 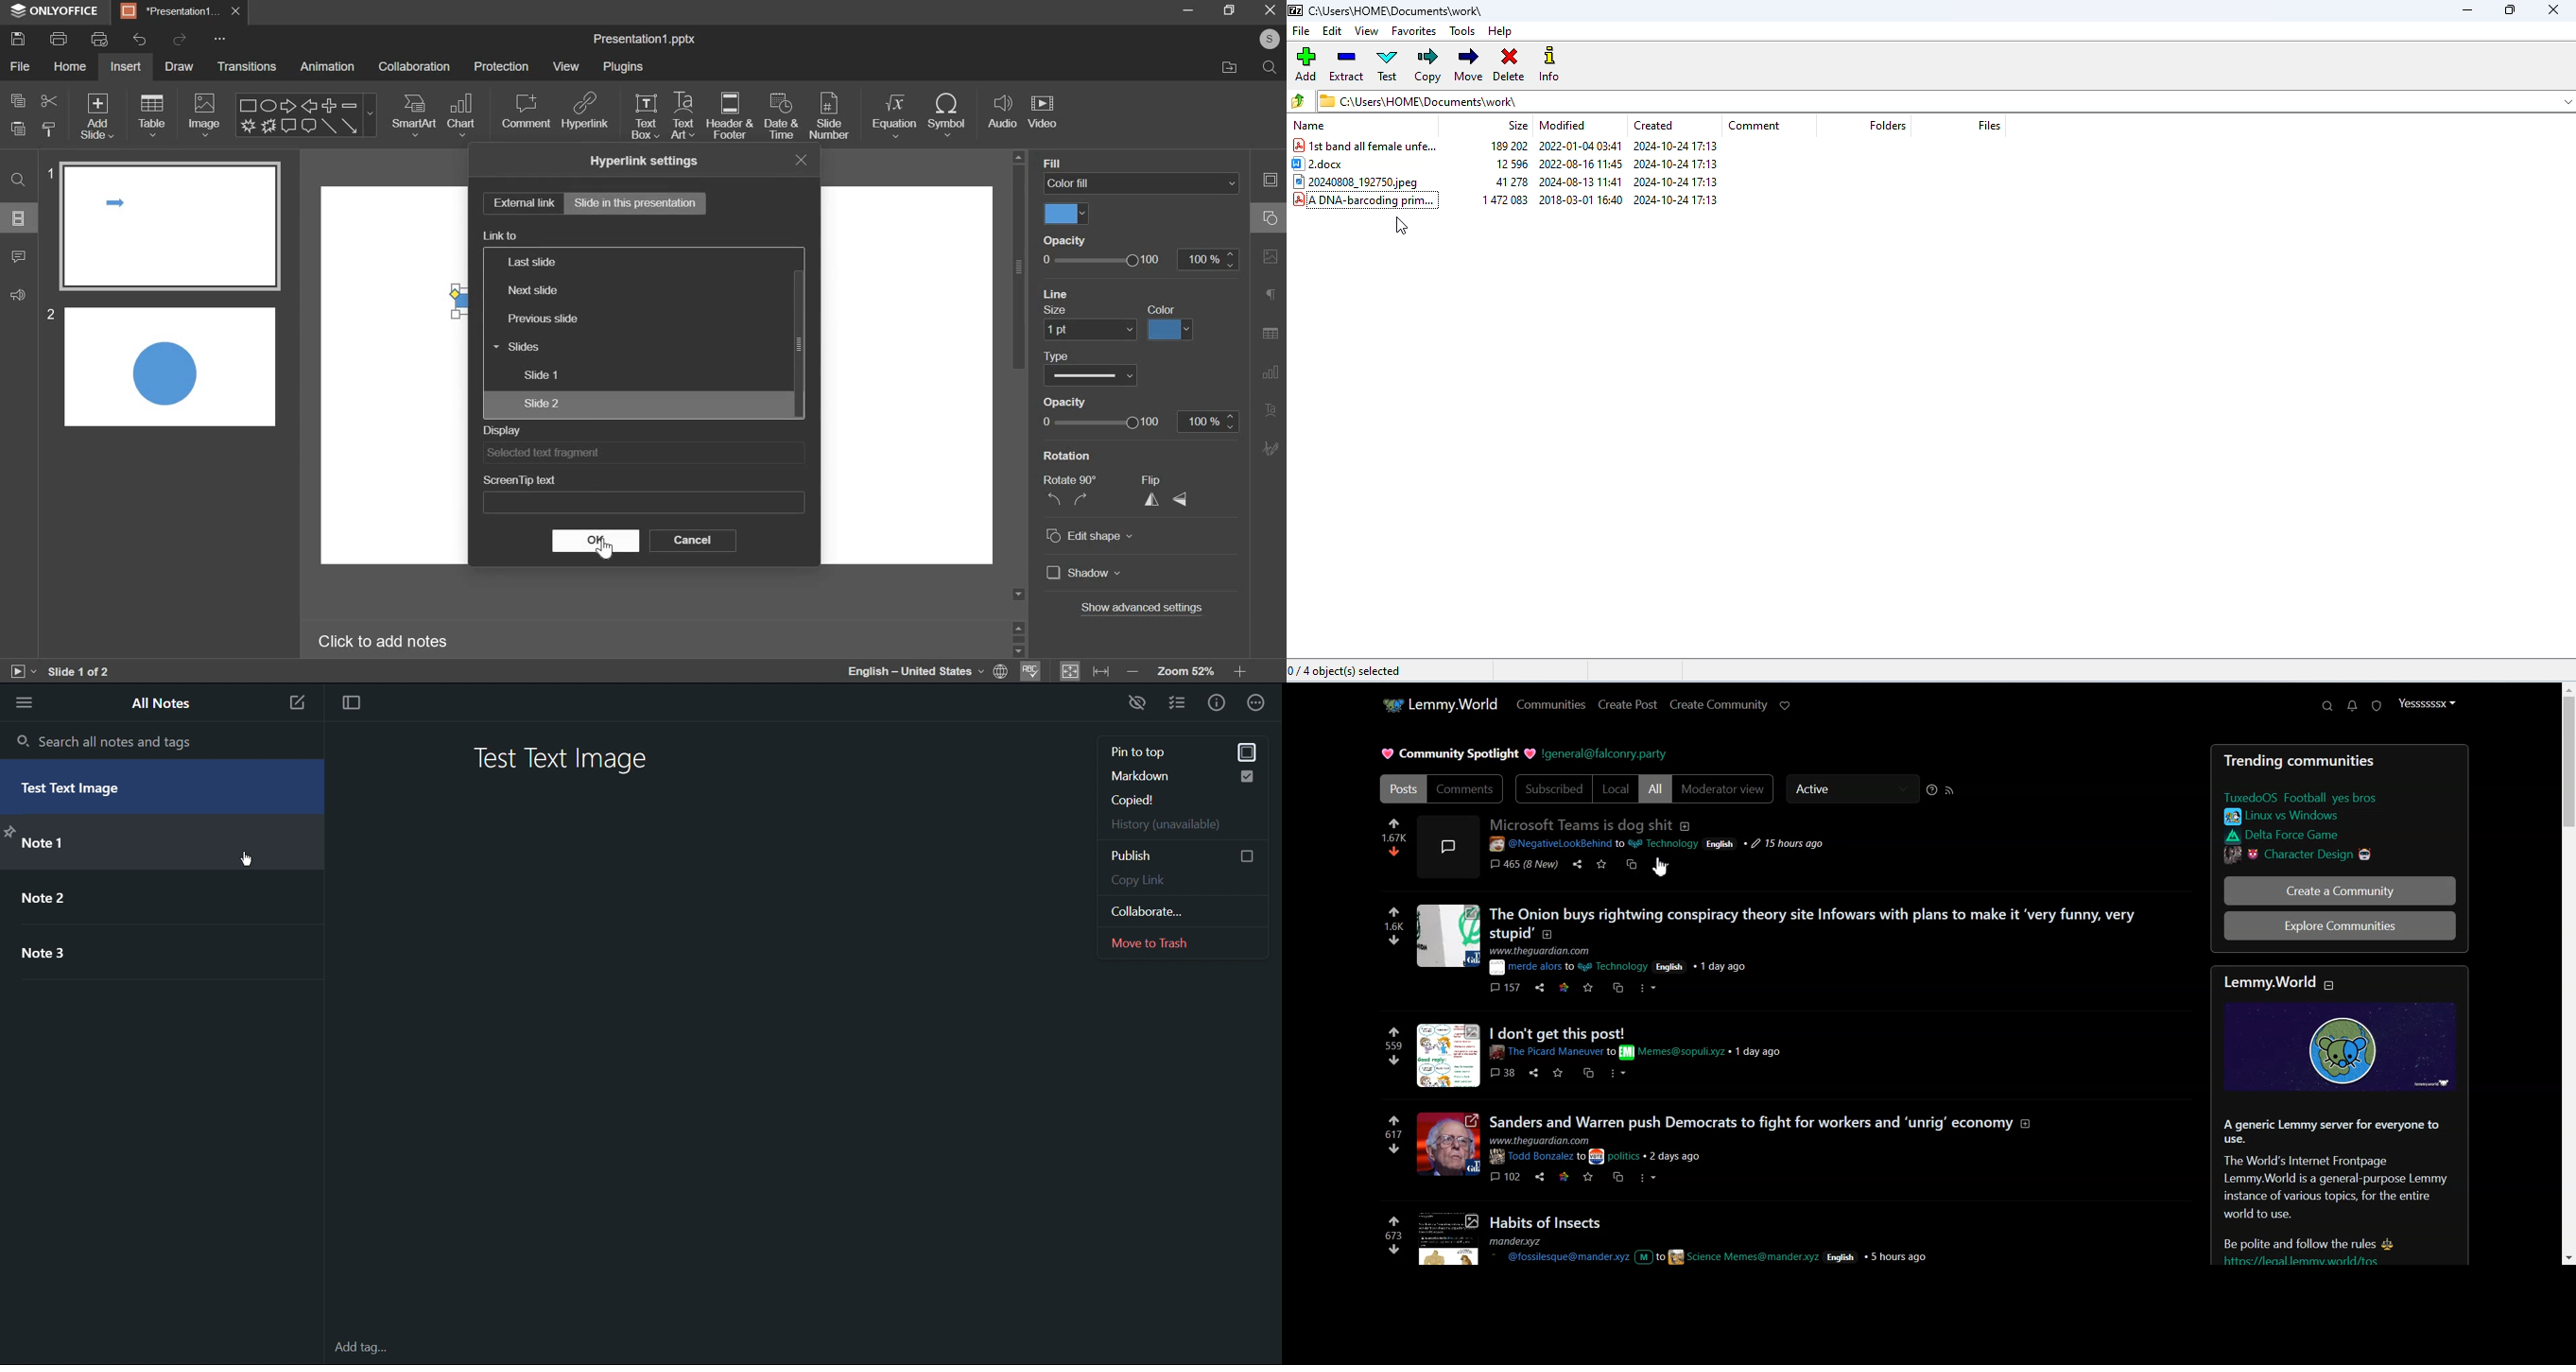 What do you see at coordinates (643, 162) in the screenshot?
I see `hyperlink settings` at bounding box center [643, 162].